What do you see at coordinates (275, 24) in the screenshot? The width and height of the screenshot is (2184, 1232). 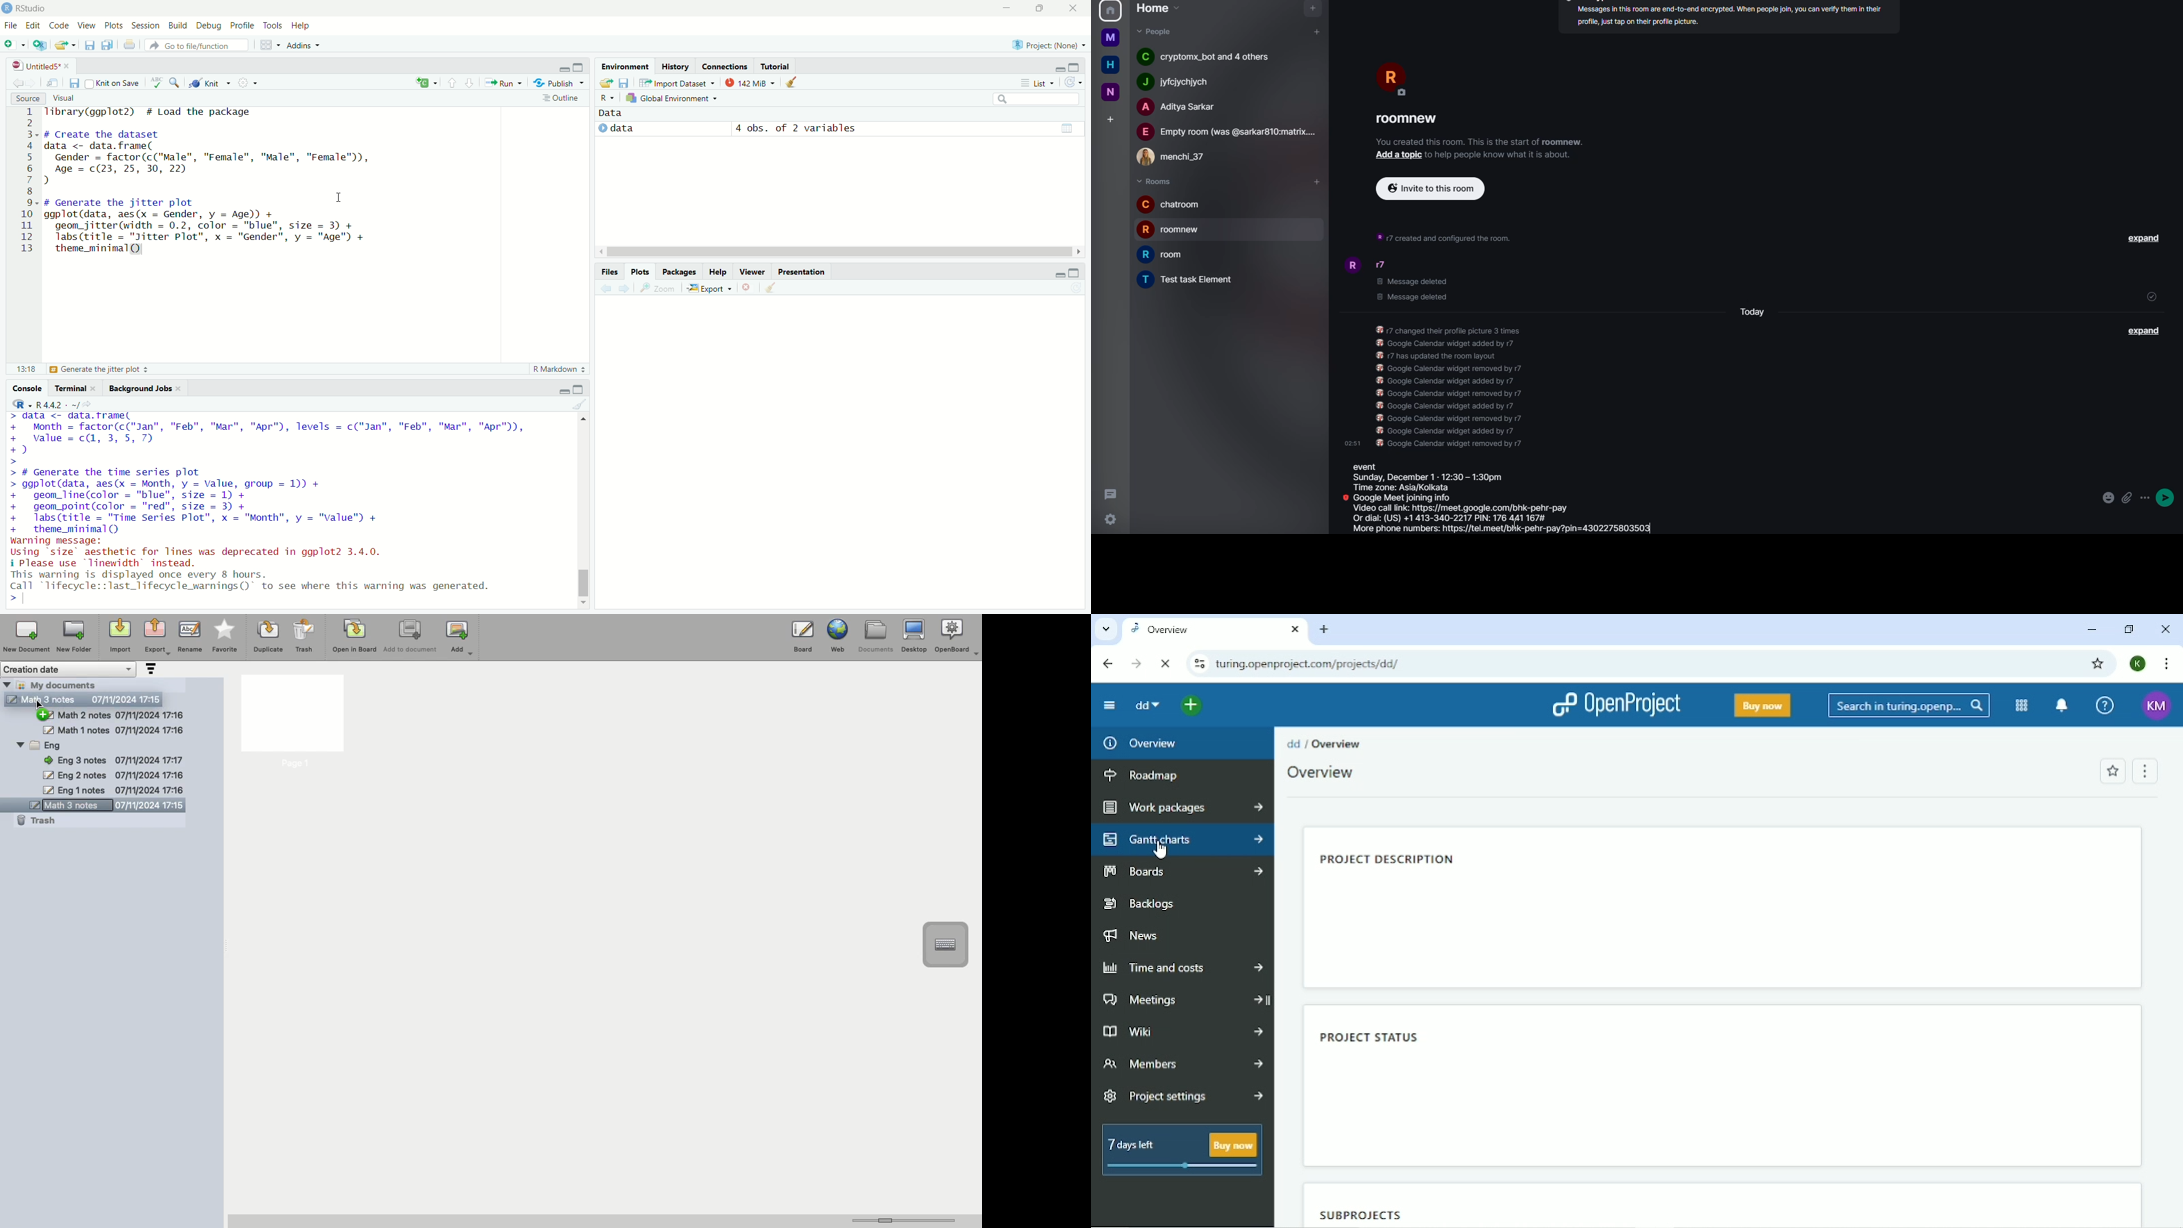 I see `tools` at bounding box center [275, 24].